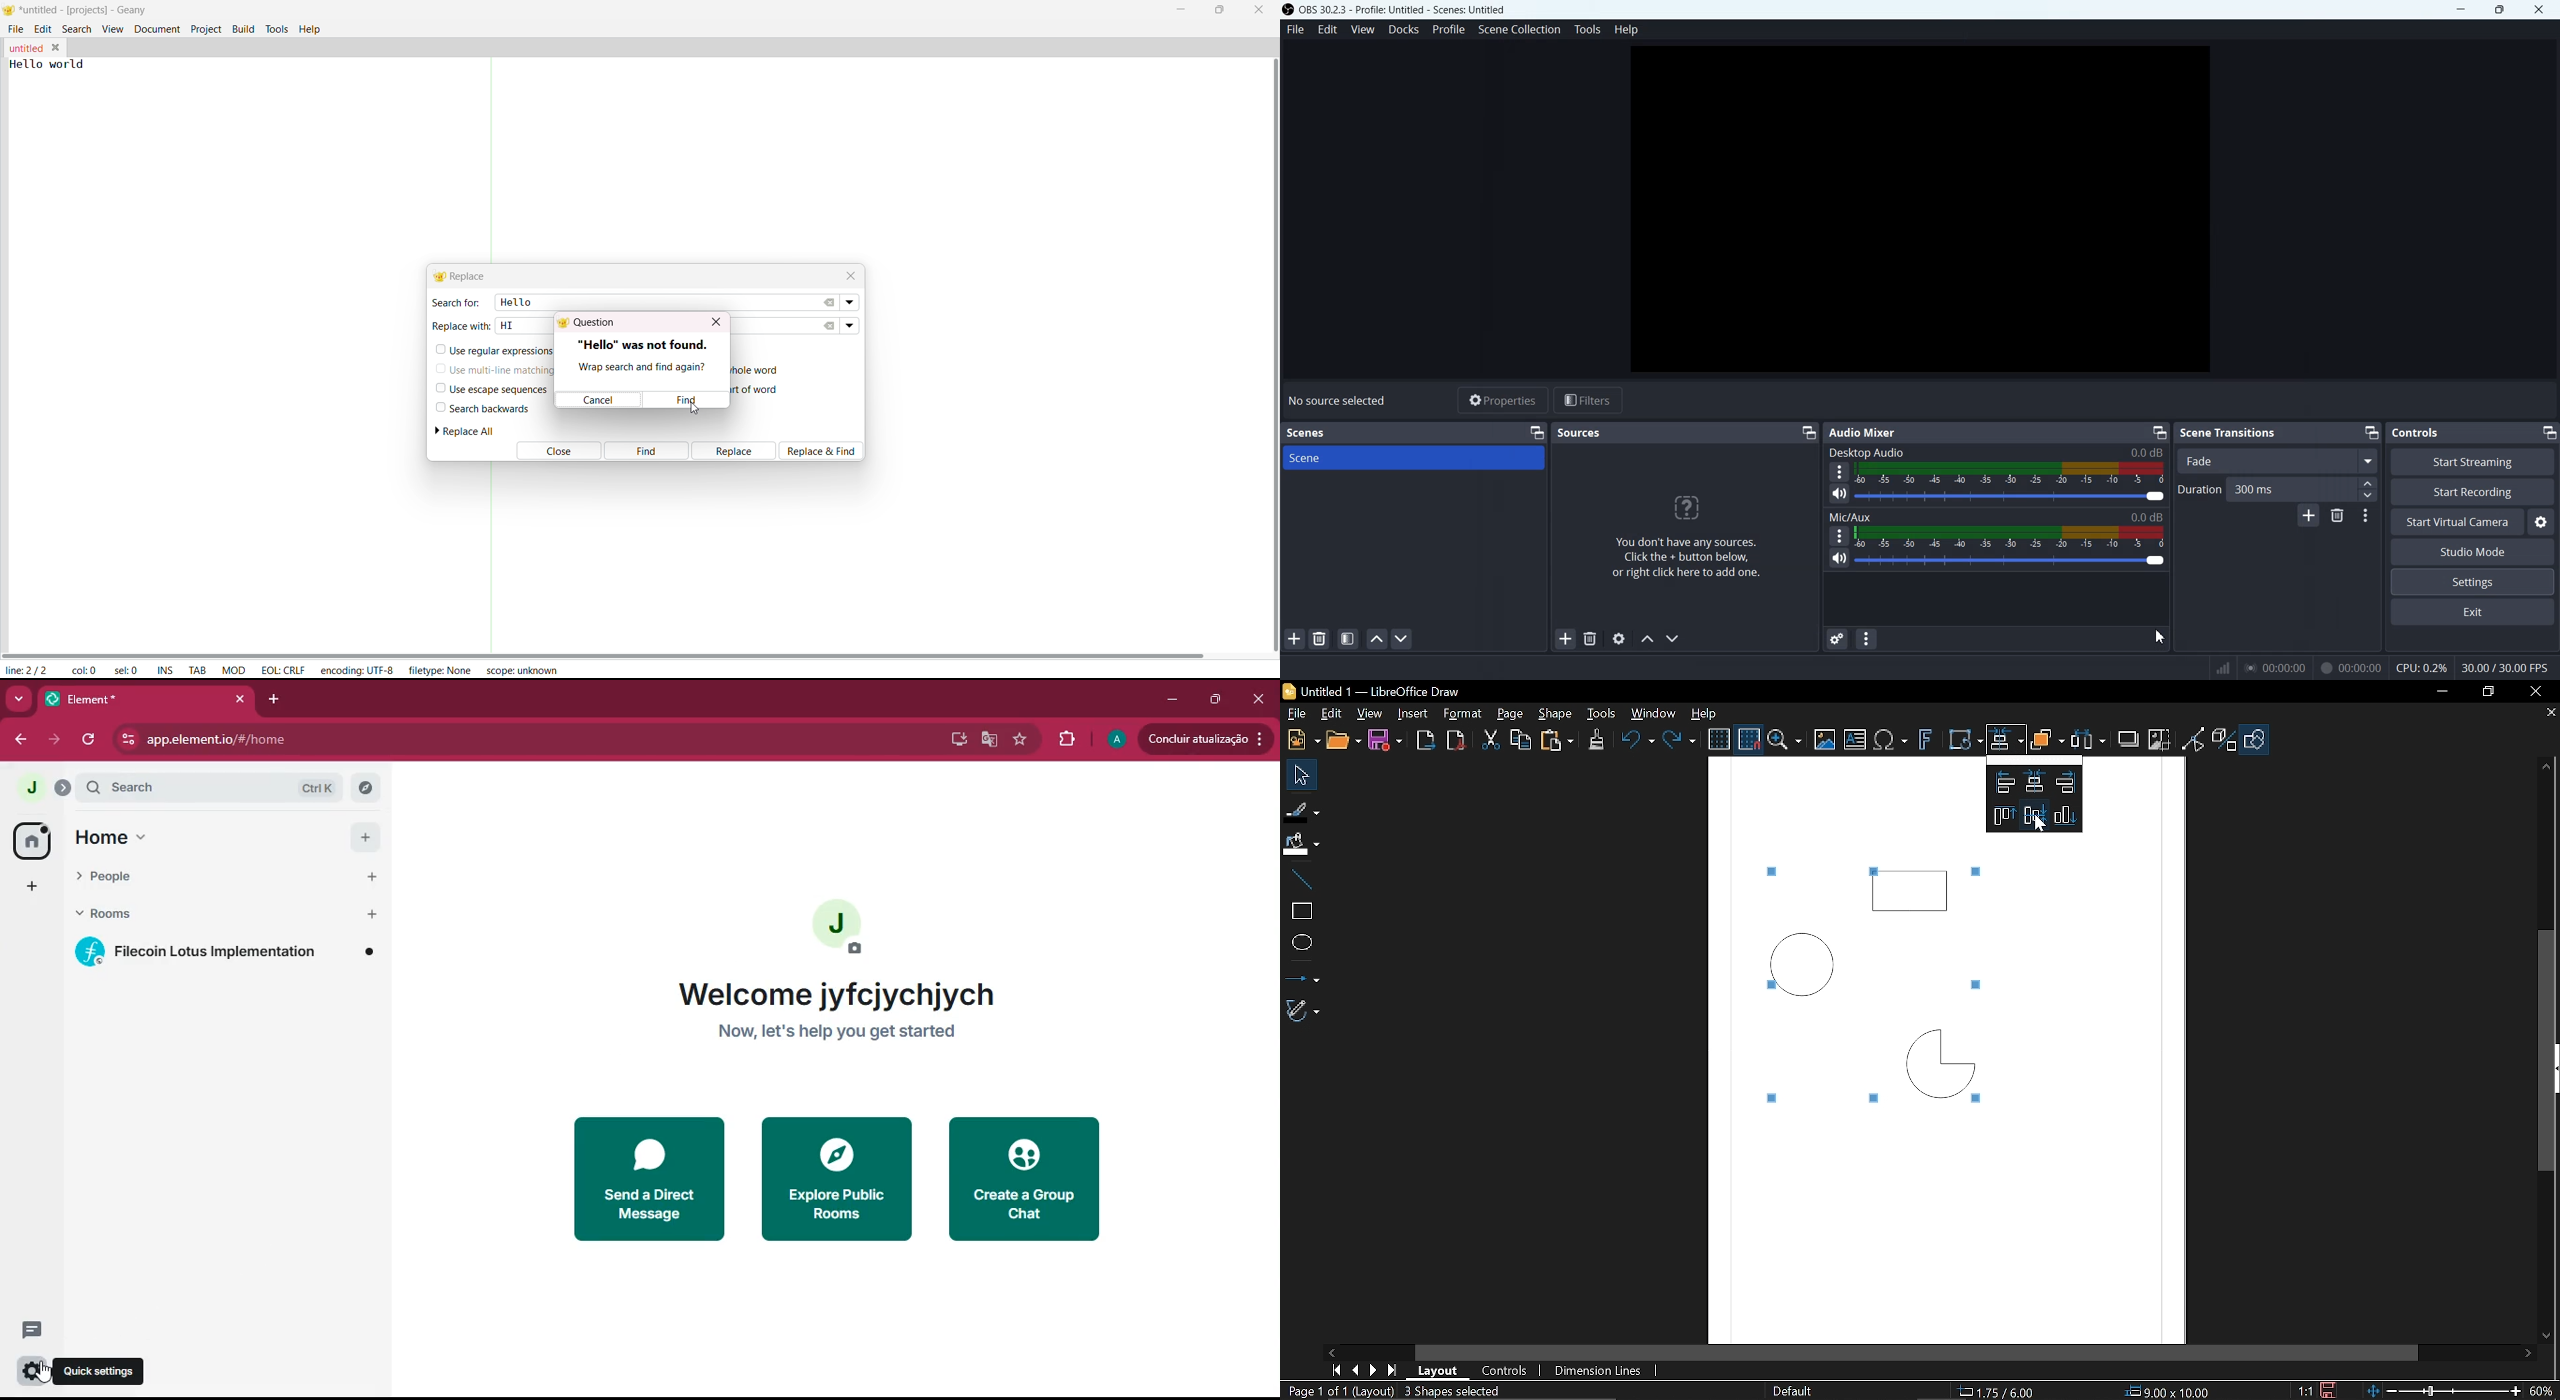  What do you see at coordinates (2011, 560) in the screenshot?
I see `Volume Adjuster` at bounding box center [2011, 560].